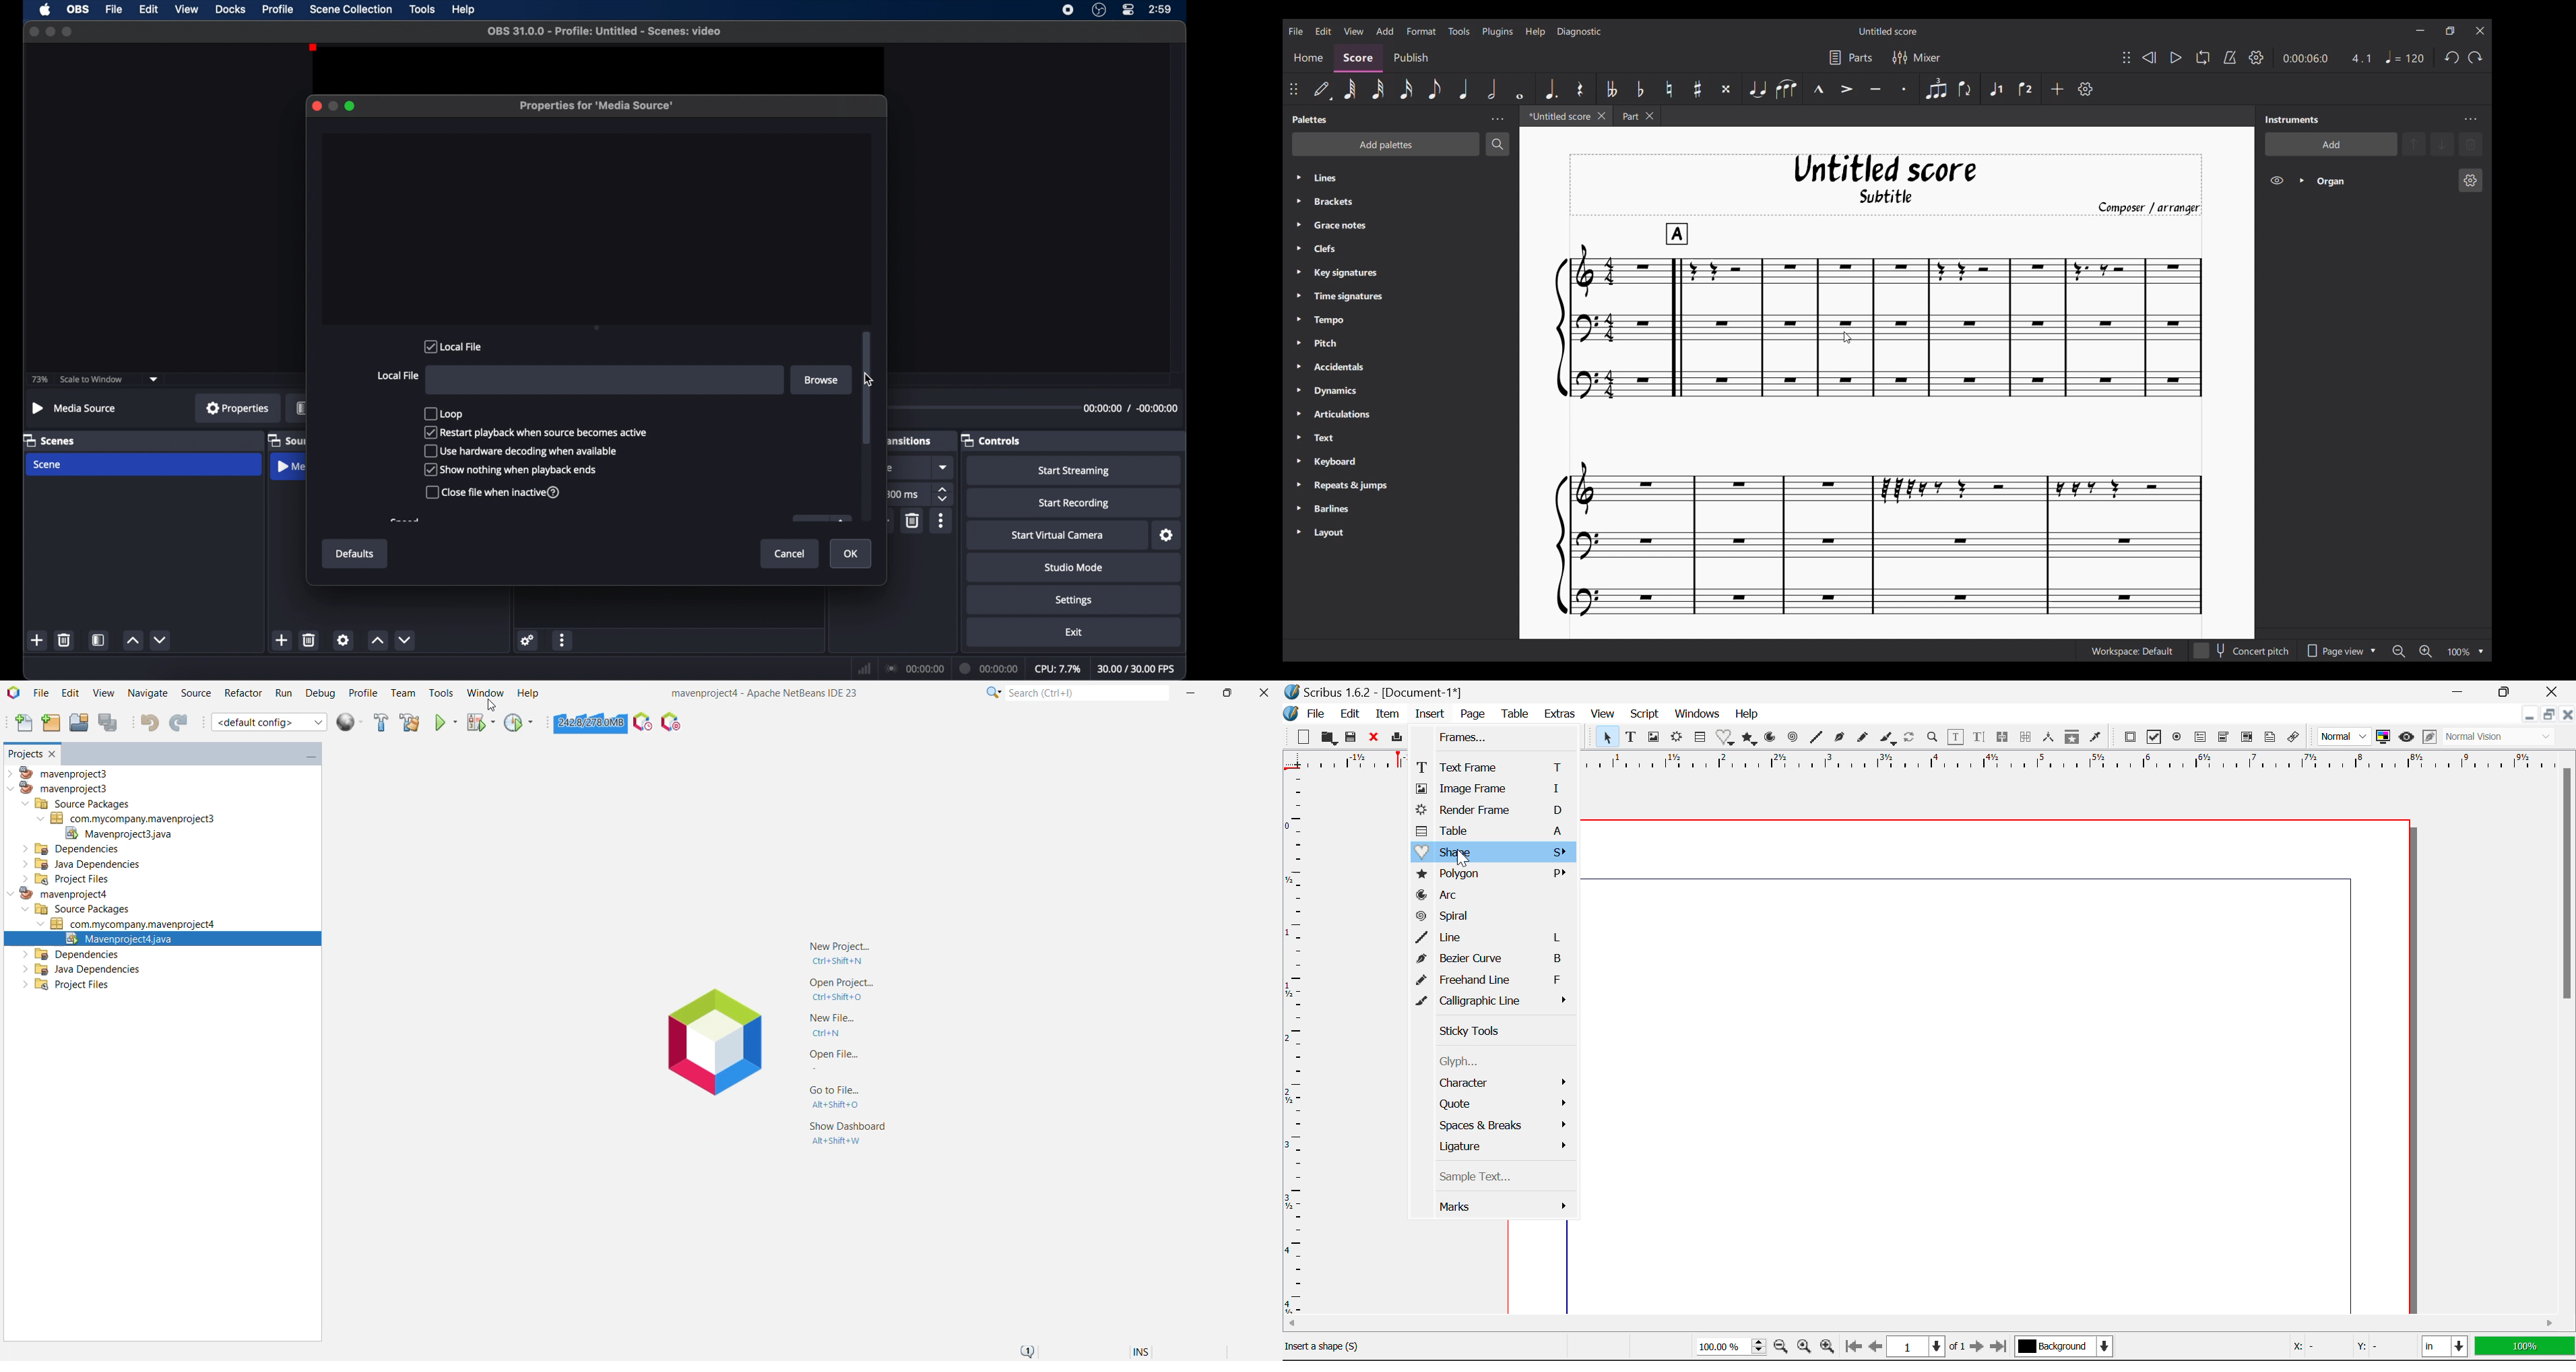  What do you see at coordinates (350, 106) in the screenshot?
I see `maximize` at bounding box center [350, 106].